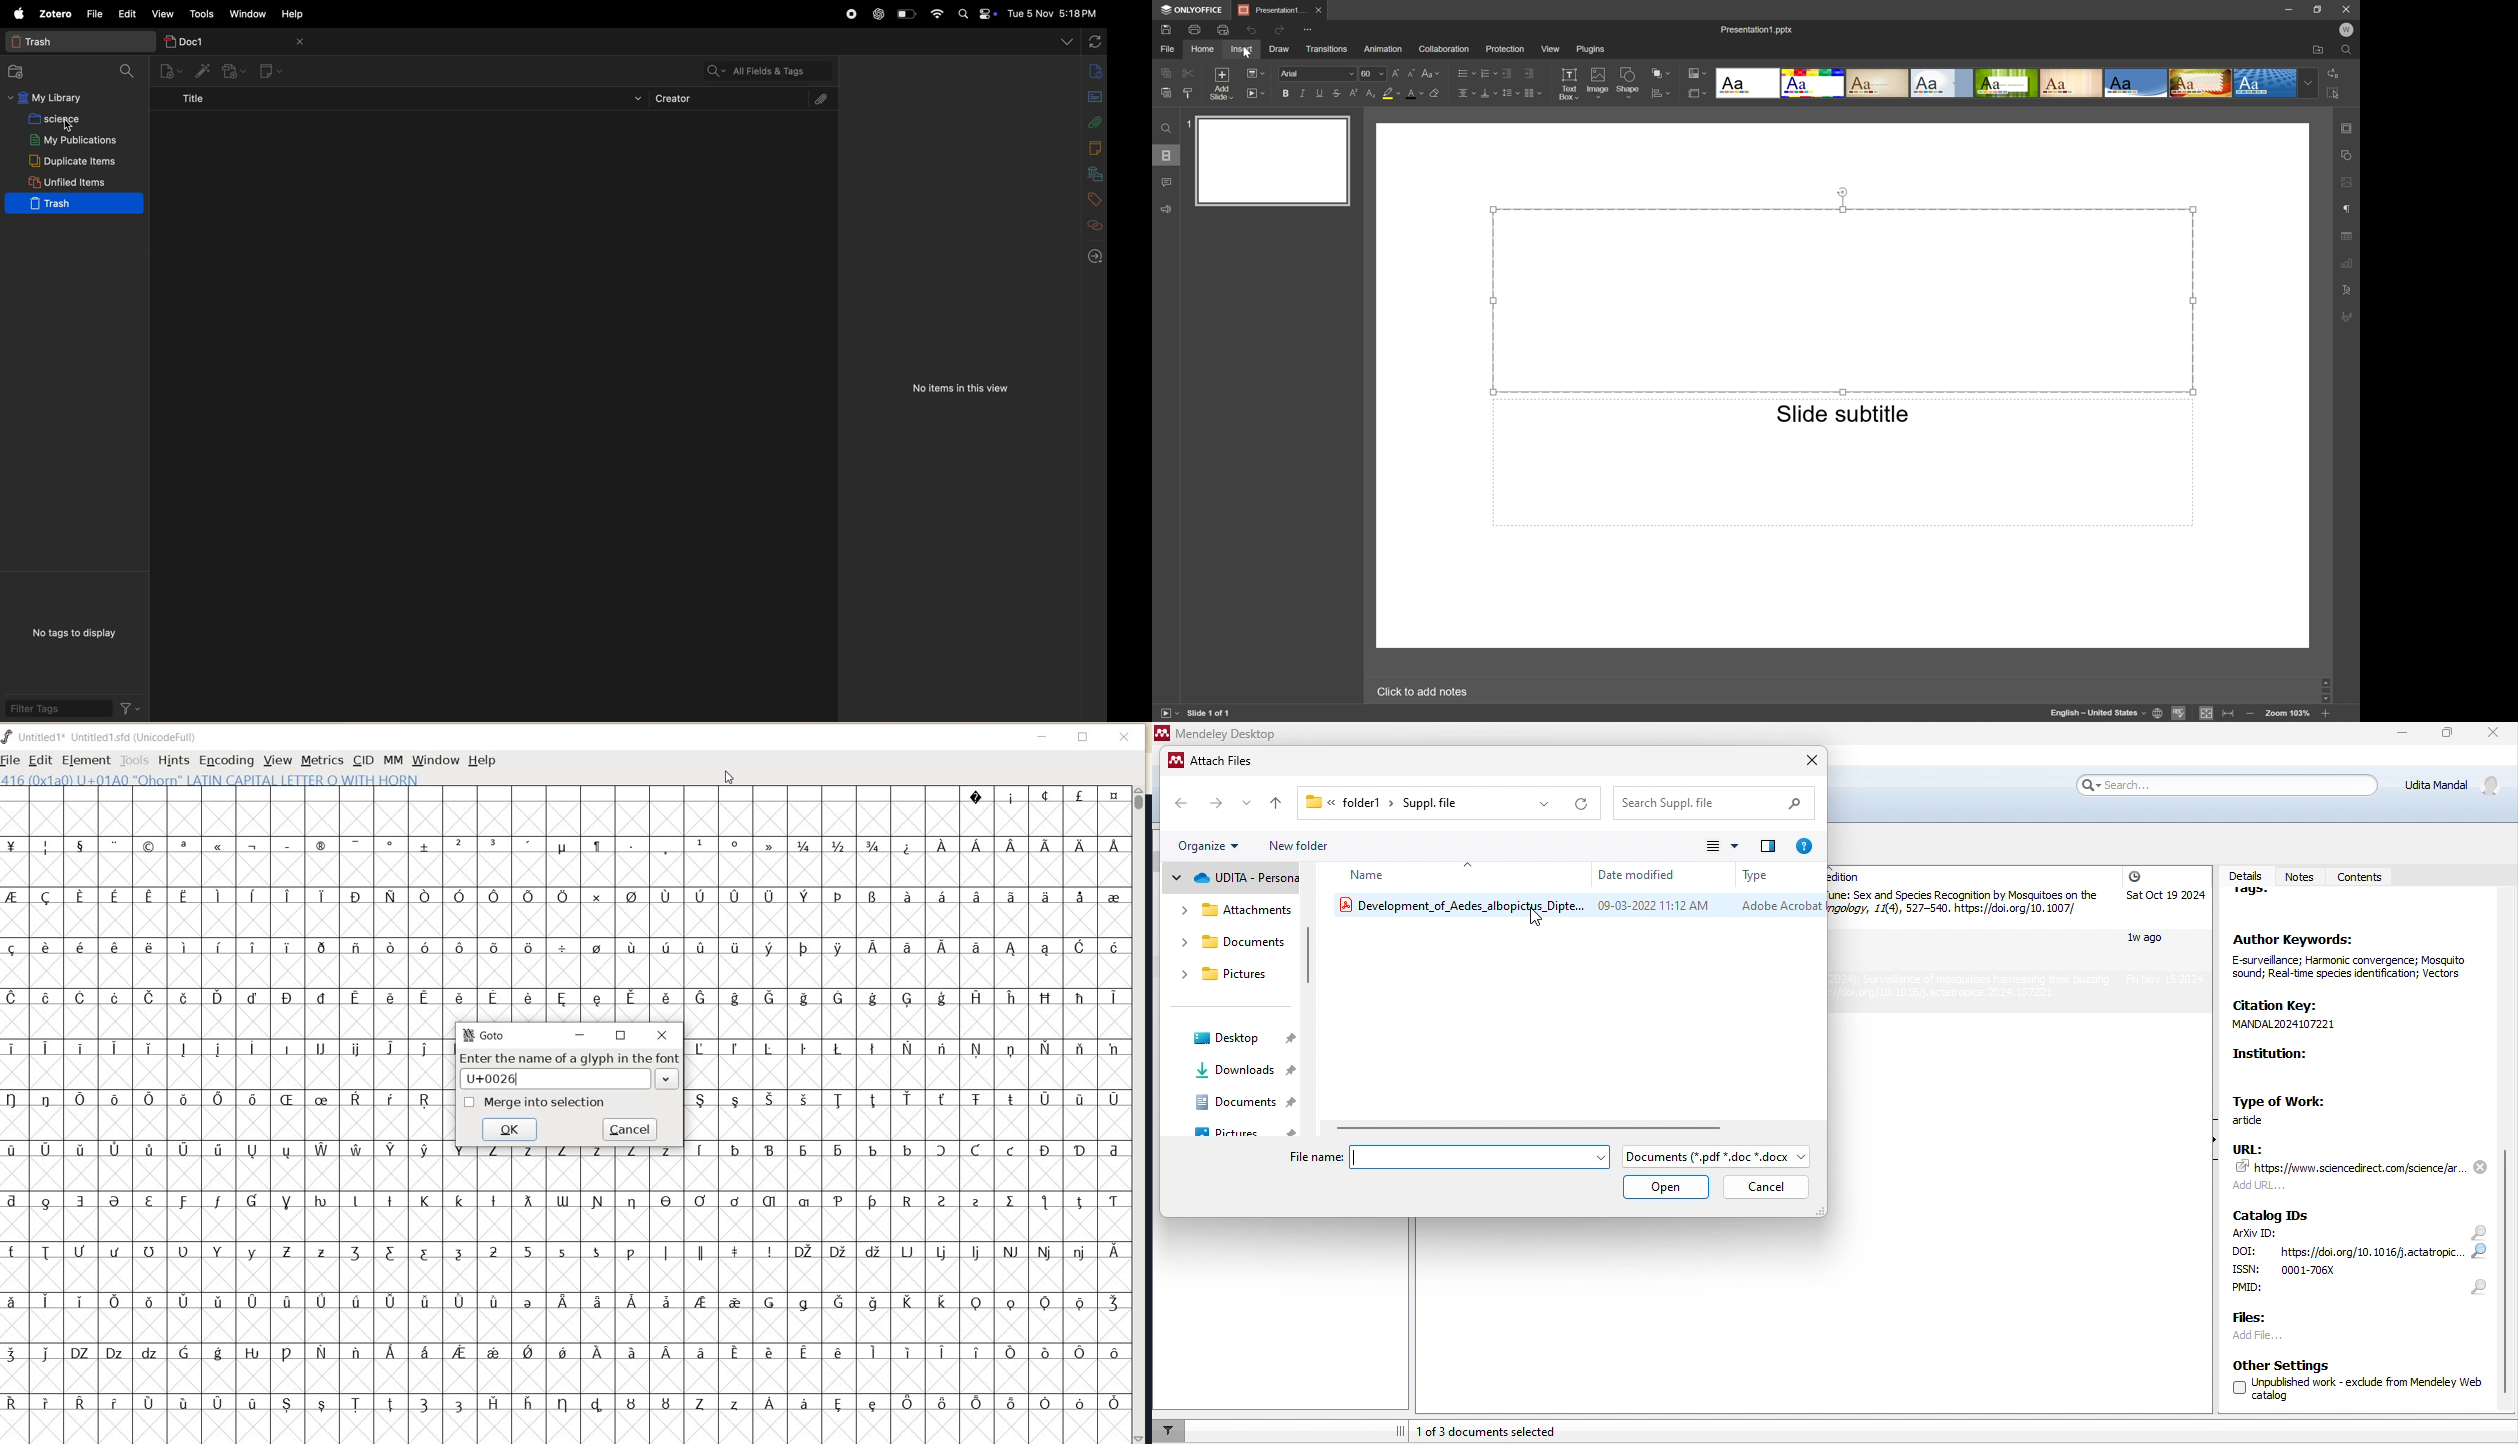  Describe the element at coordinates (128, 14) in the screenshot. I see `edit` at that location.